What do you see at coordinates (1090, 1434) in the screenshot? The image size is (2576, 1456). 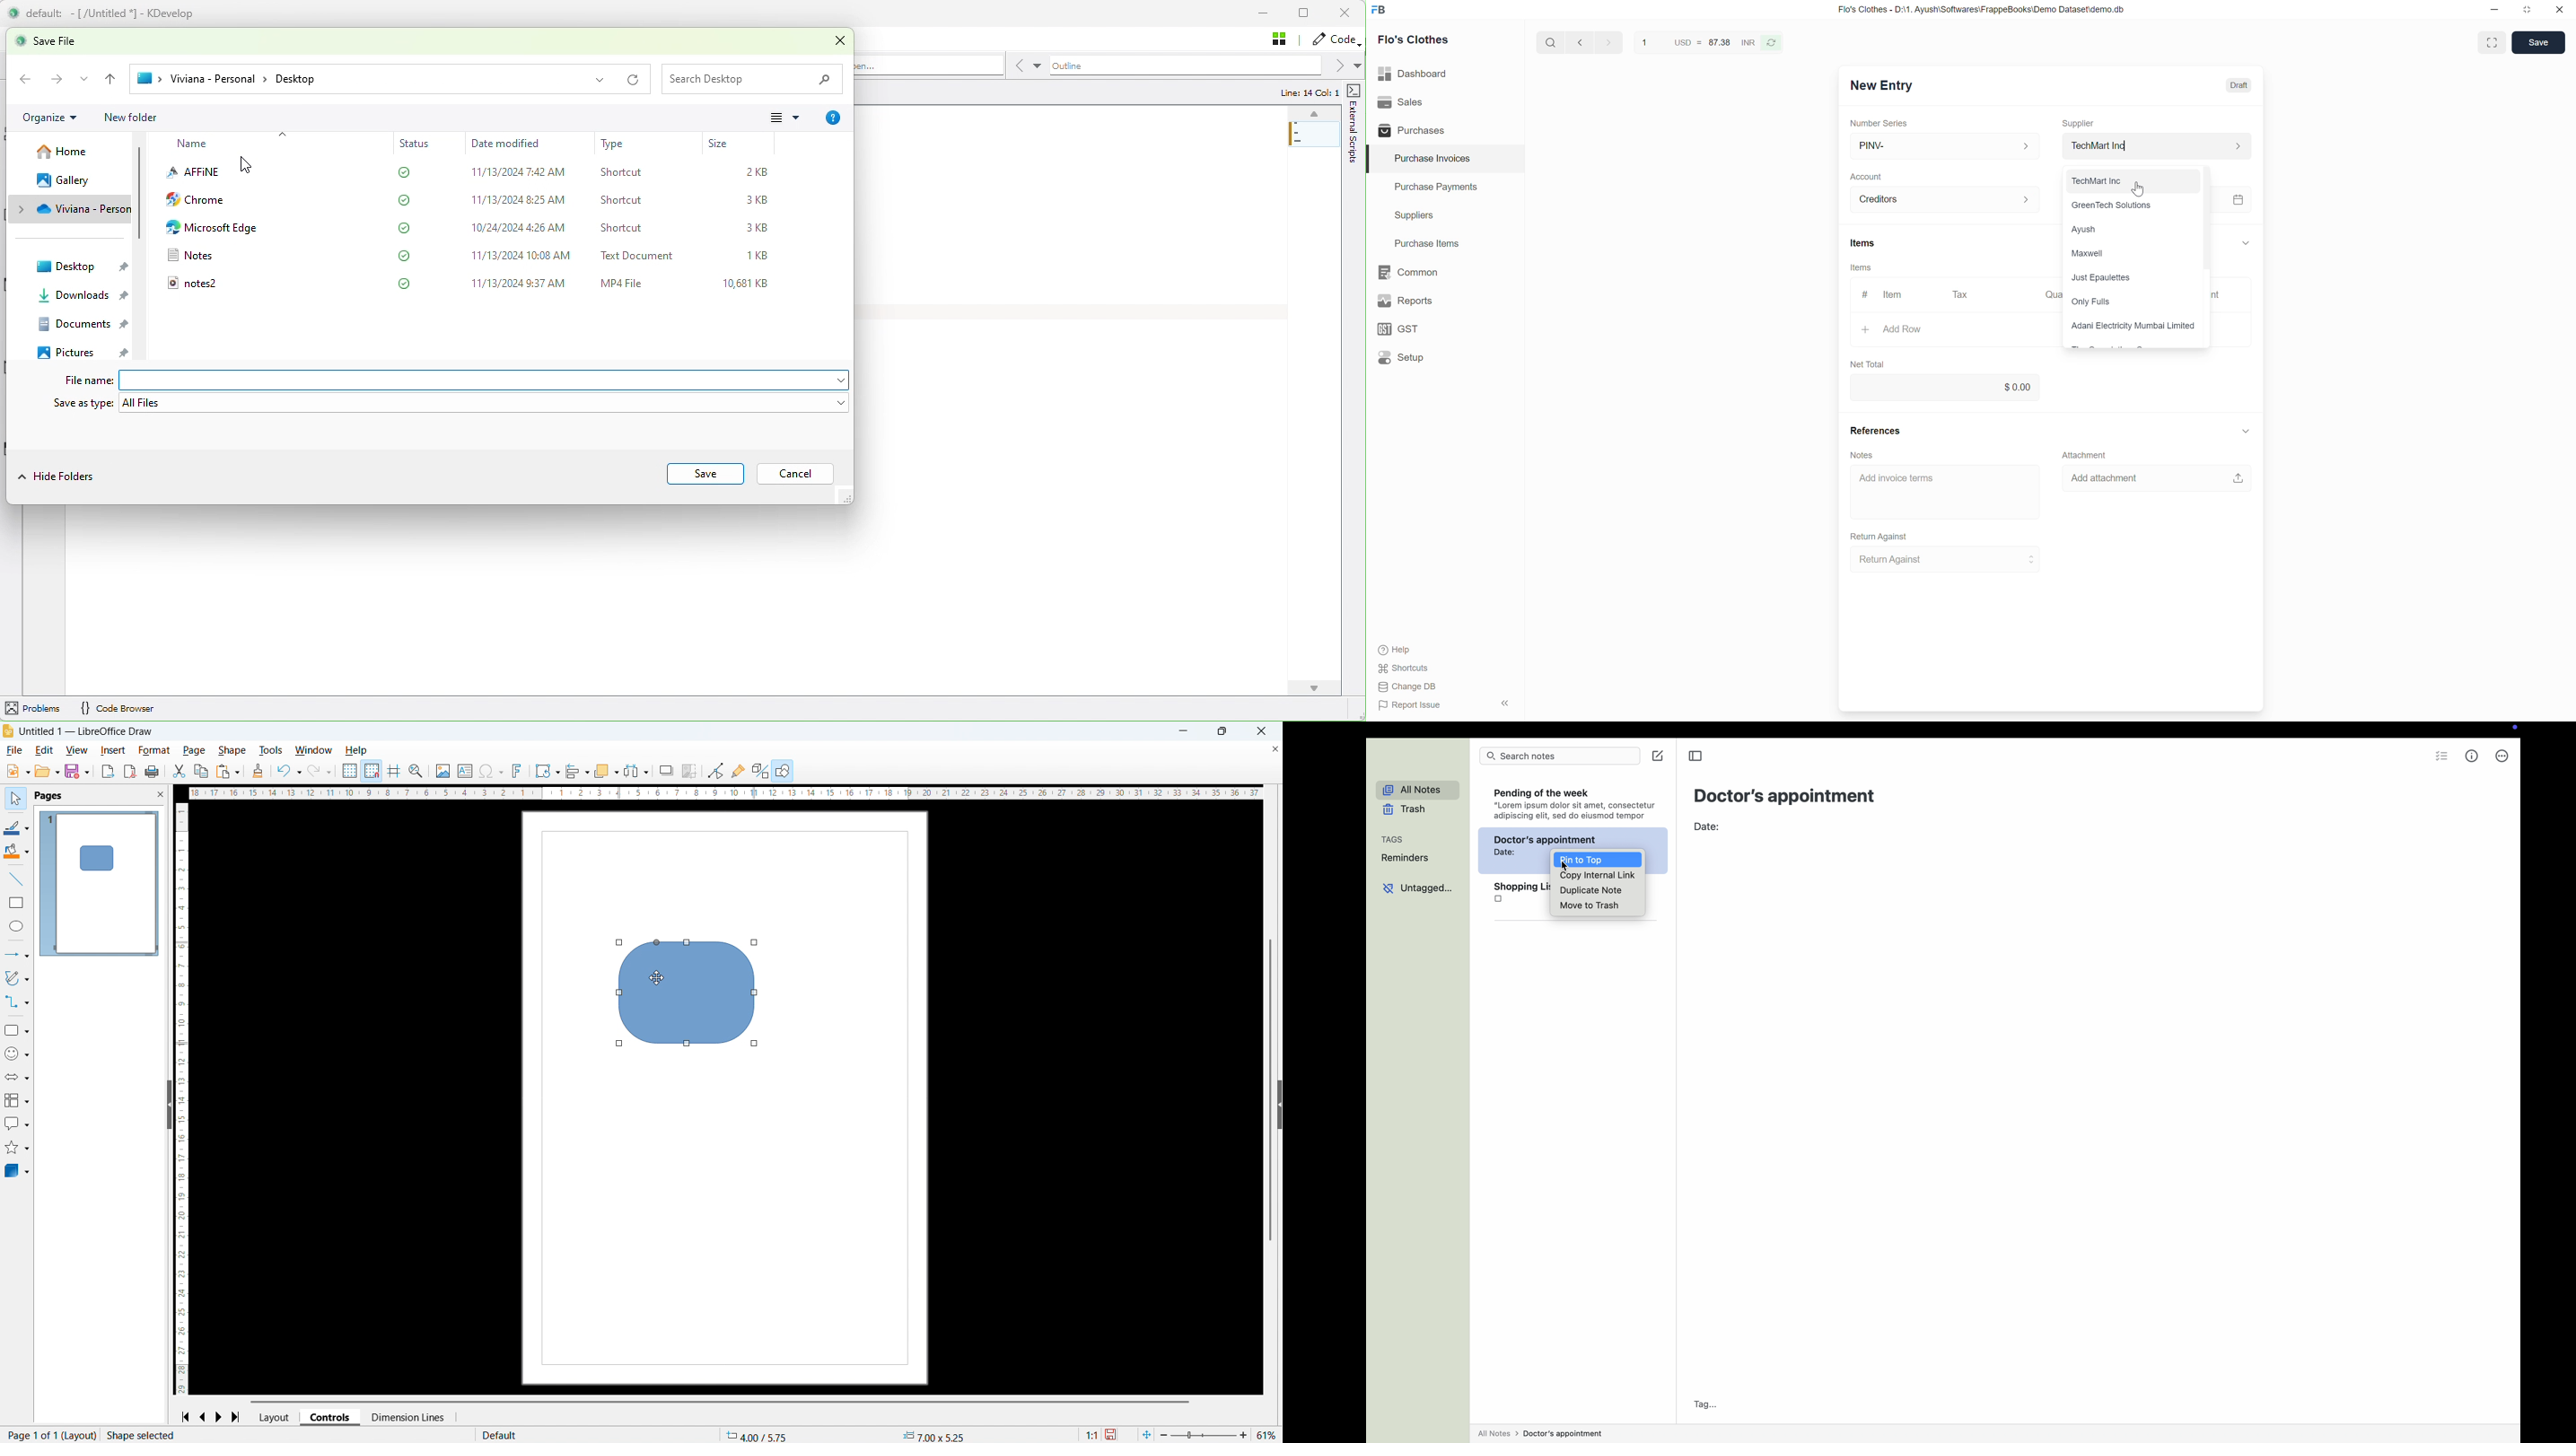 I see `1:1` at bounding box center [1090, 1434].